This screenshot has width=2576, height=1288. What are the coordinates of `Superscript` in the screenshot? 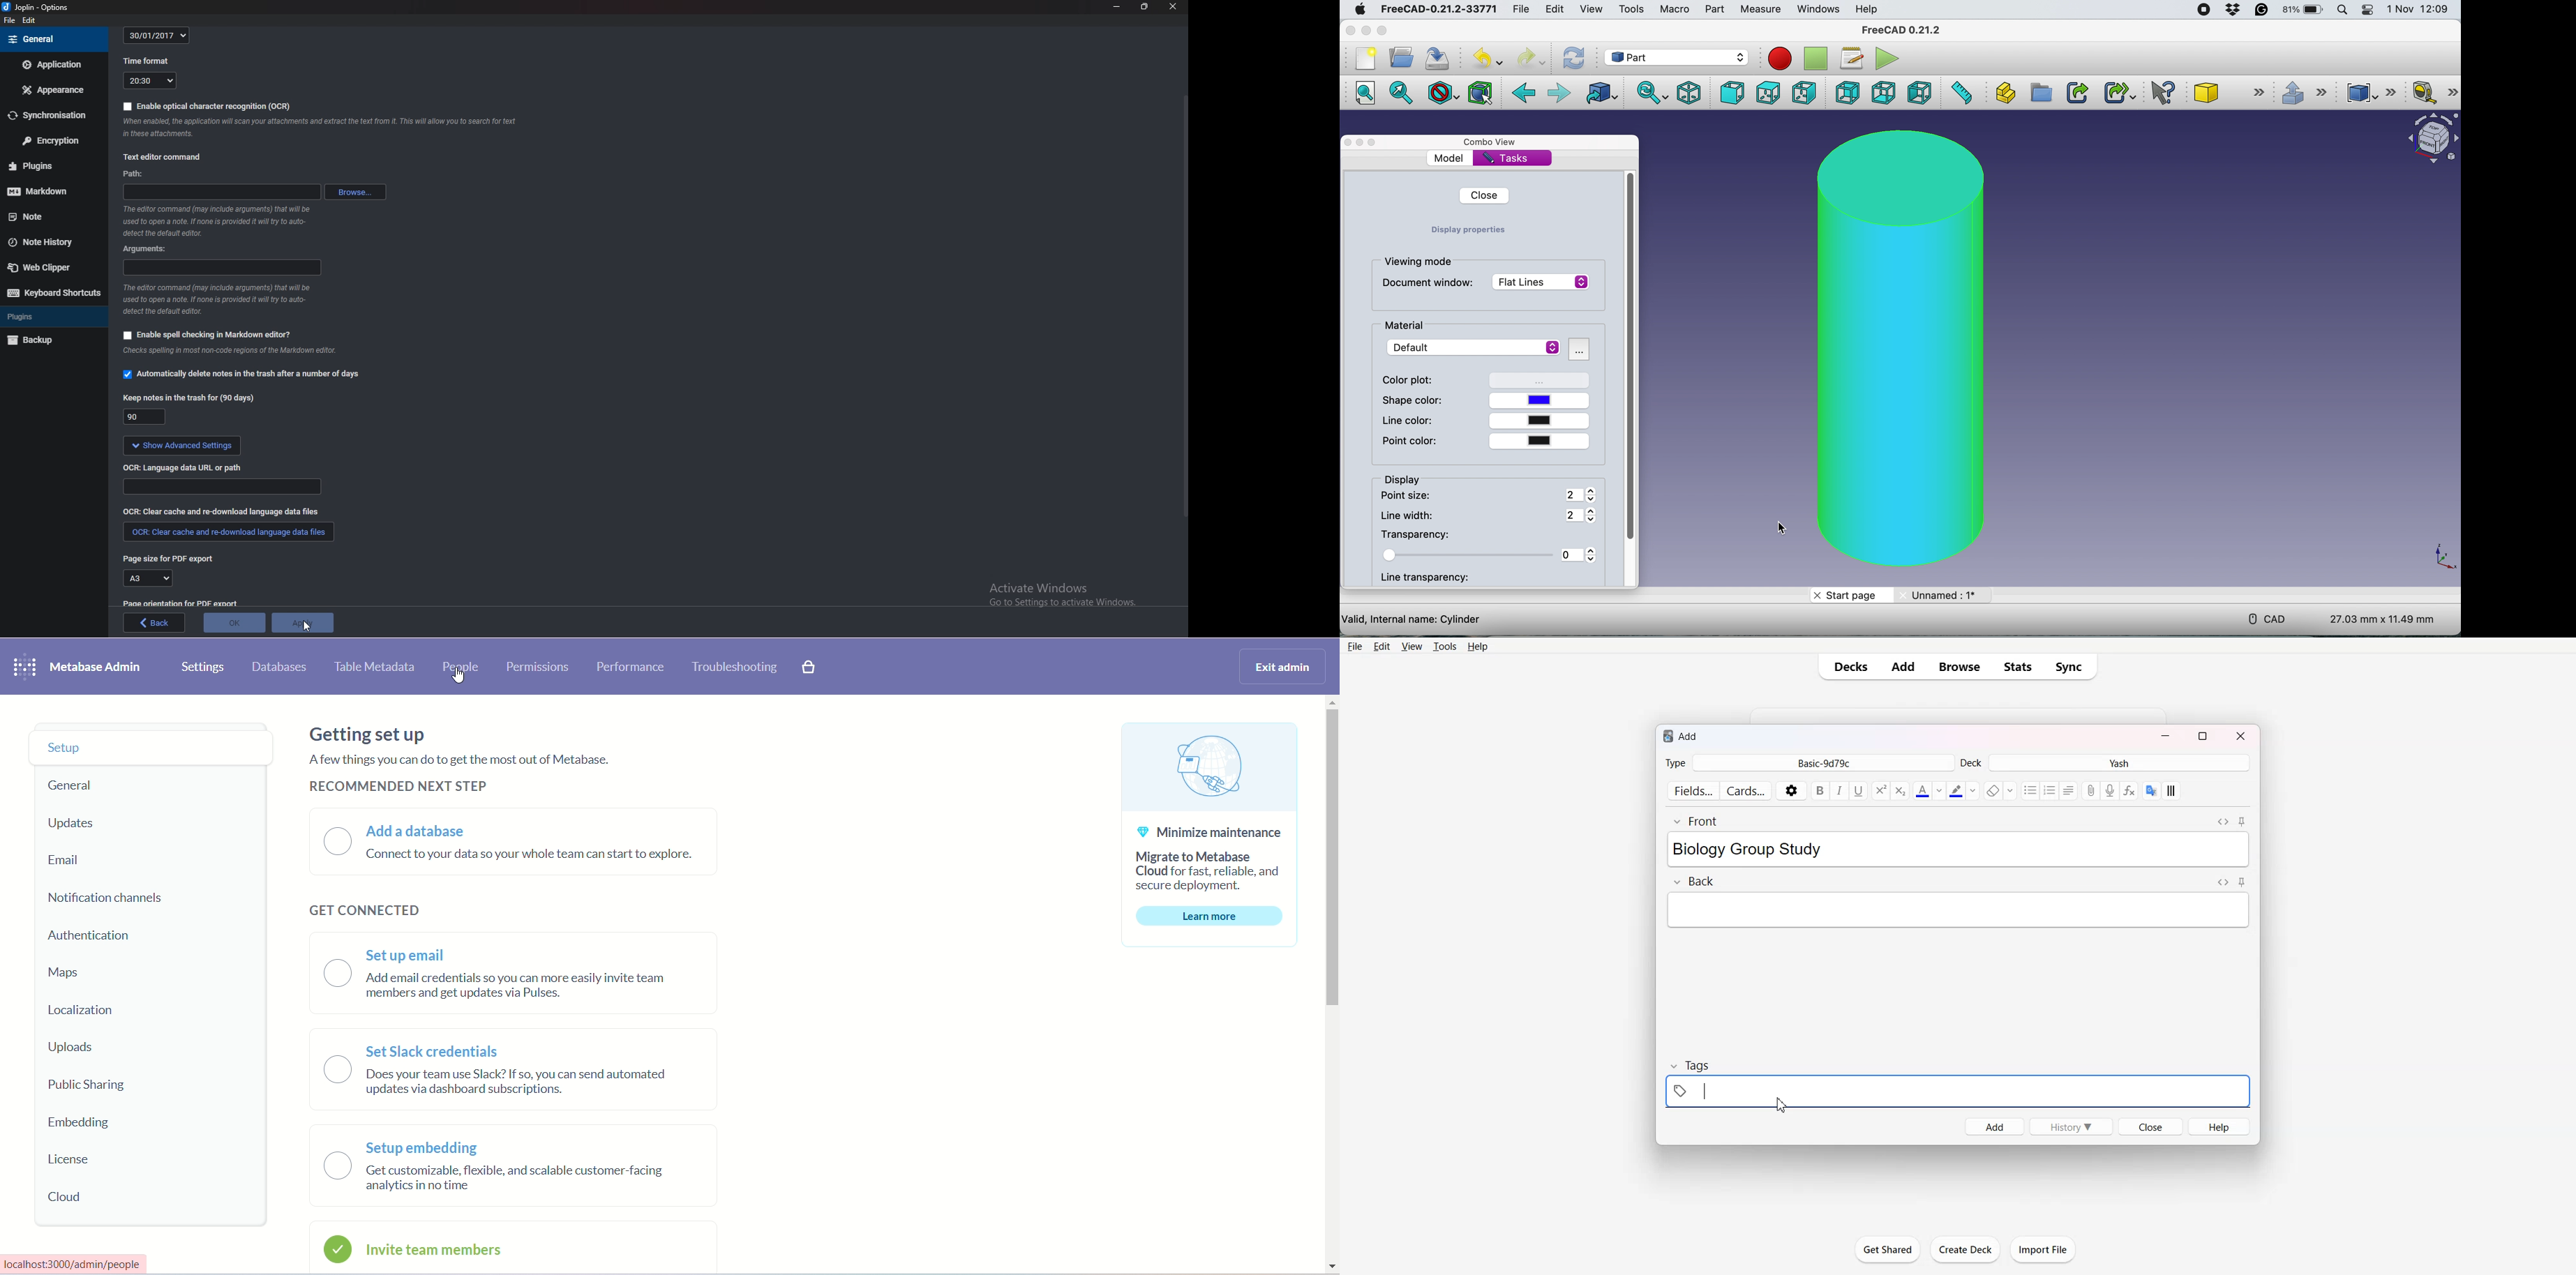 It's located at (1901, 791).